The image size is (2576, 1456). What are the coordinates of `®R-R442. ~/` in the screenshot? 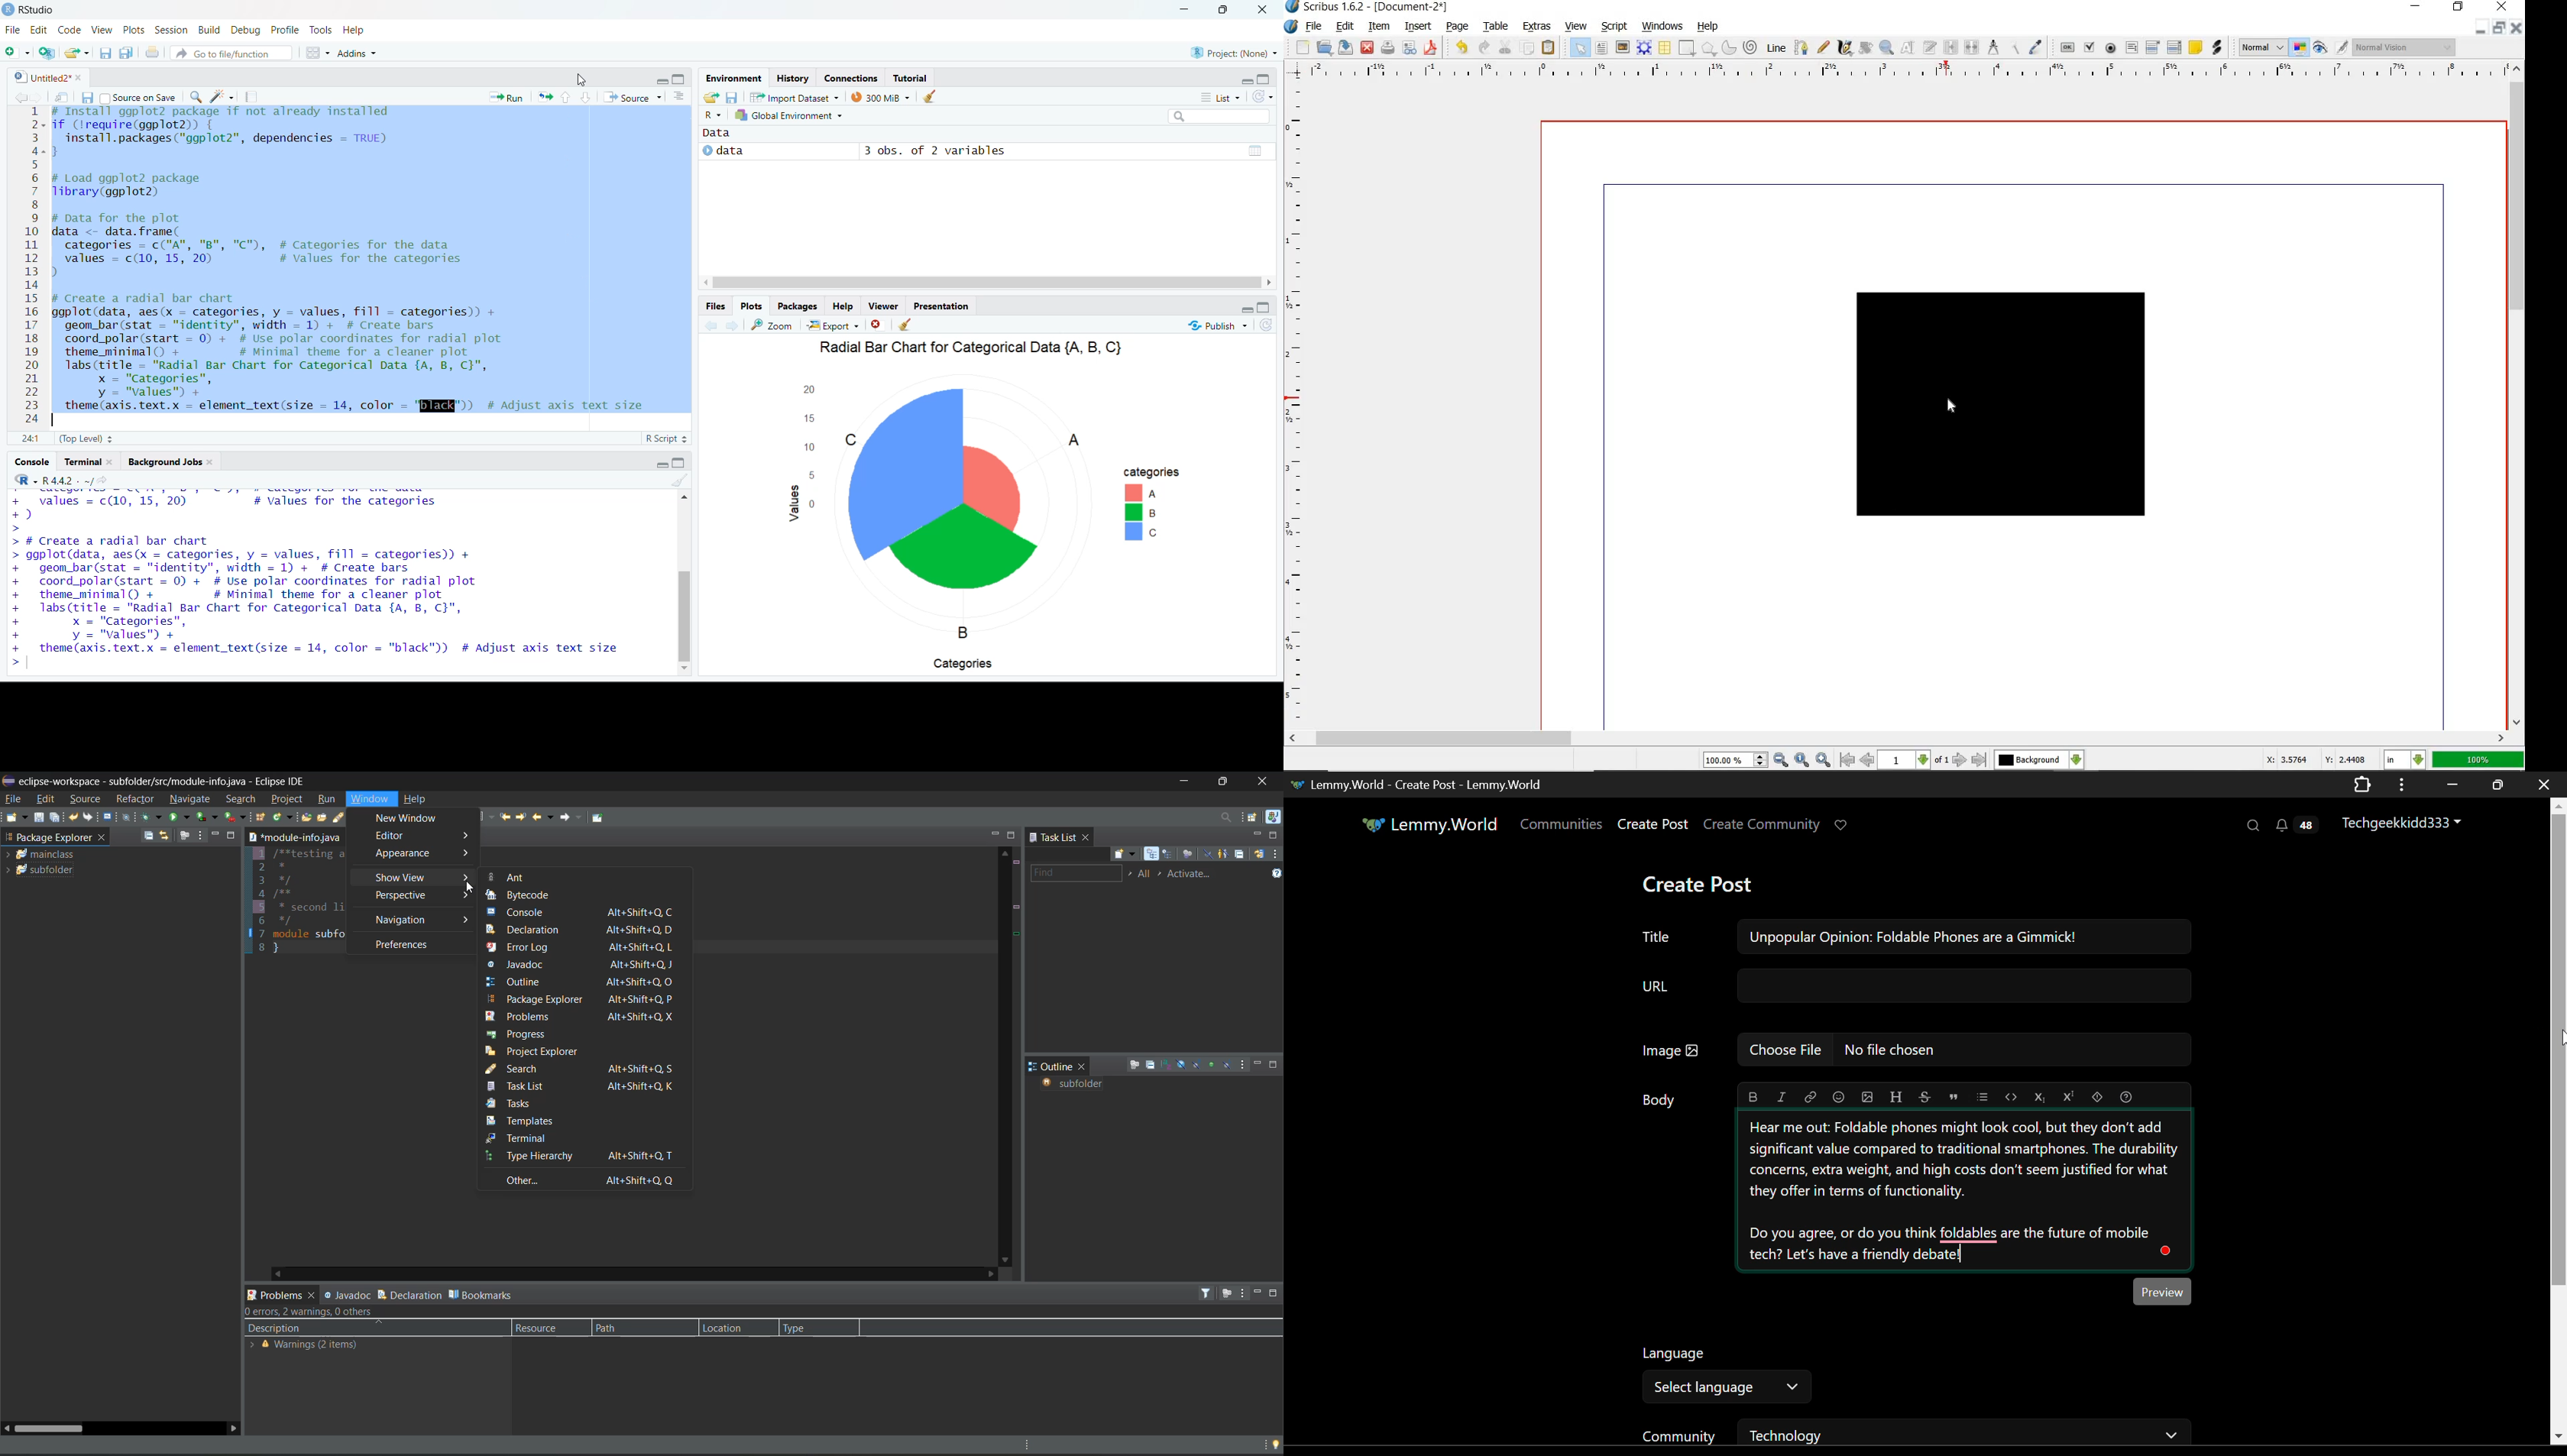 It's located at (58, 481).